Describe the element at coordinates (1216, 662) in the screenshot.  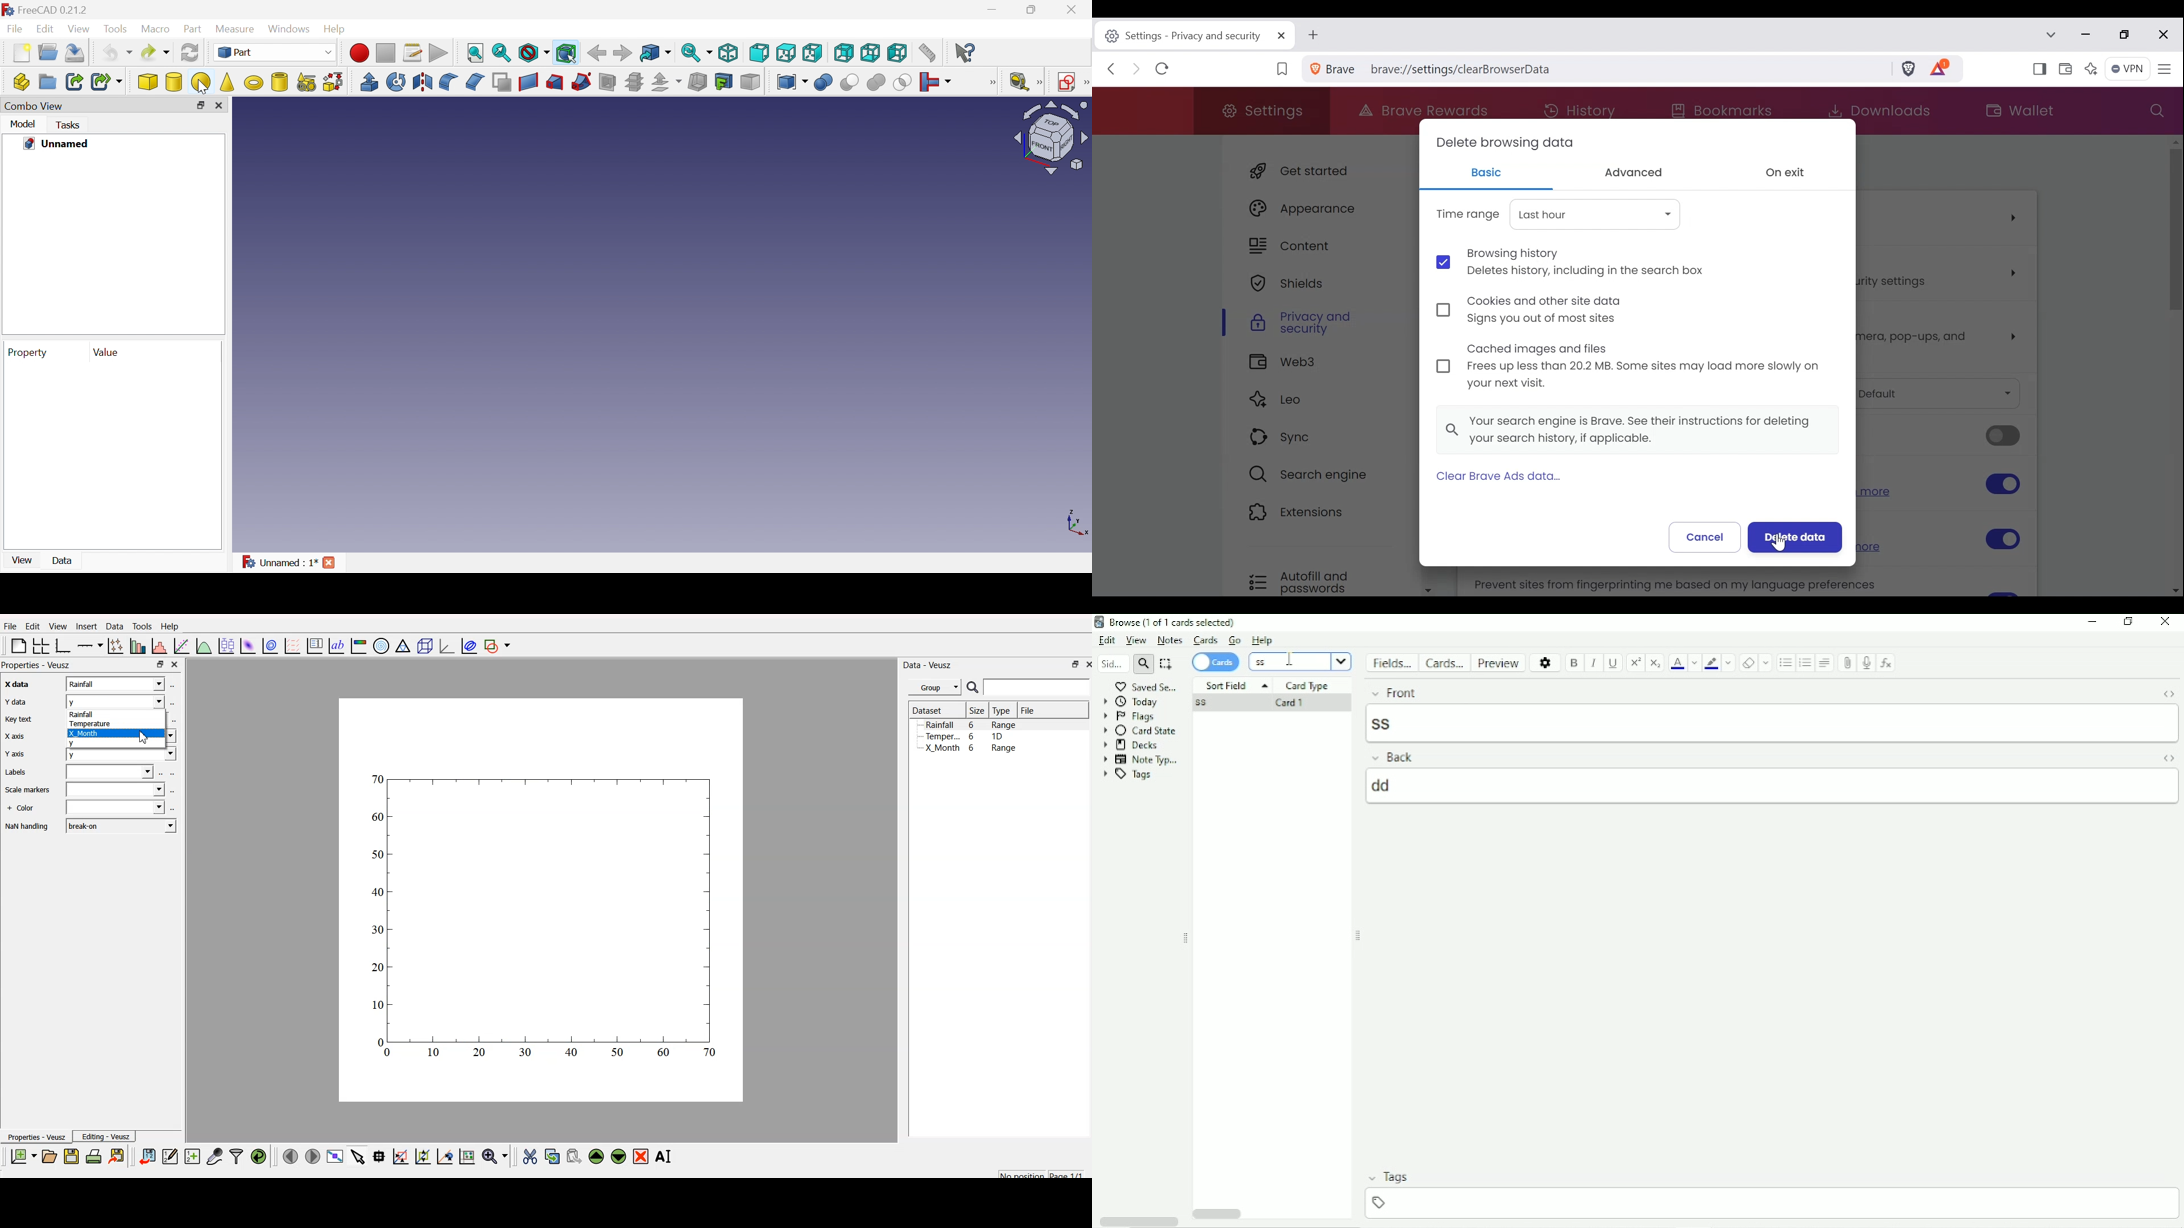
I see `Cards` at that location.